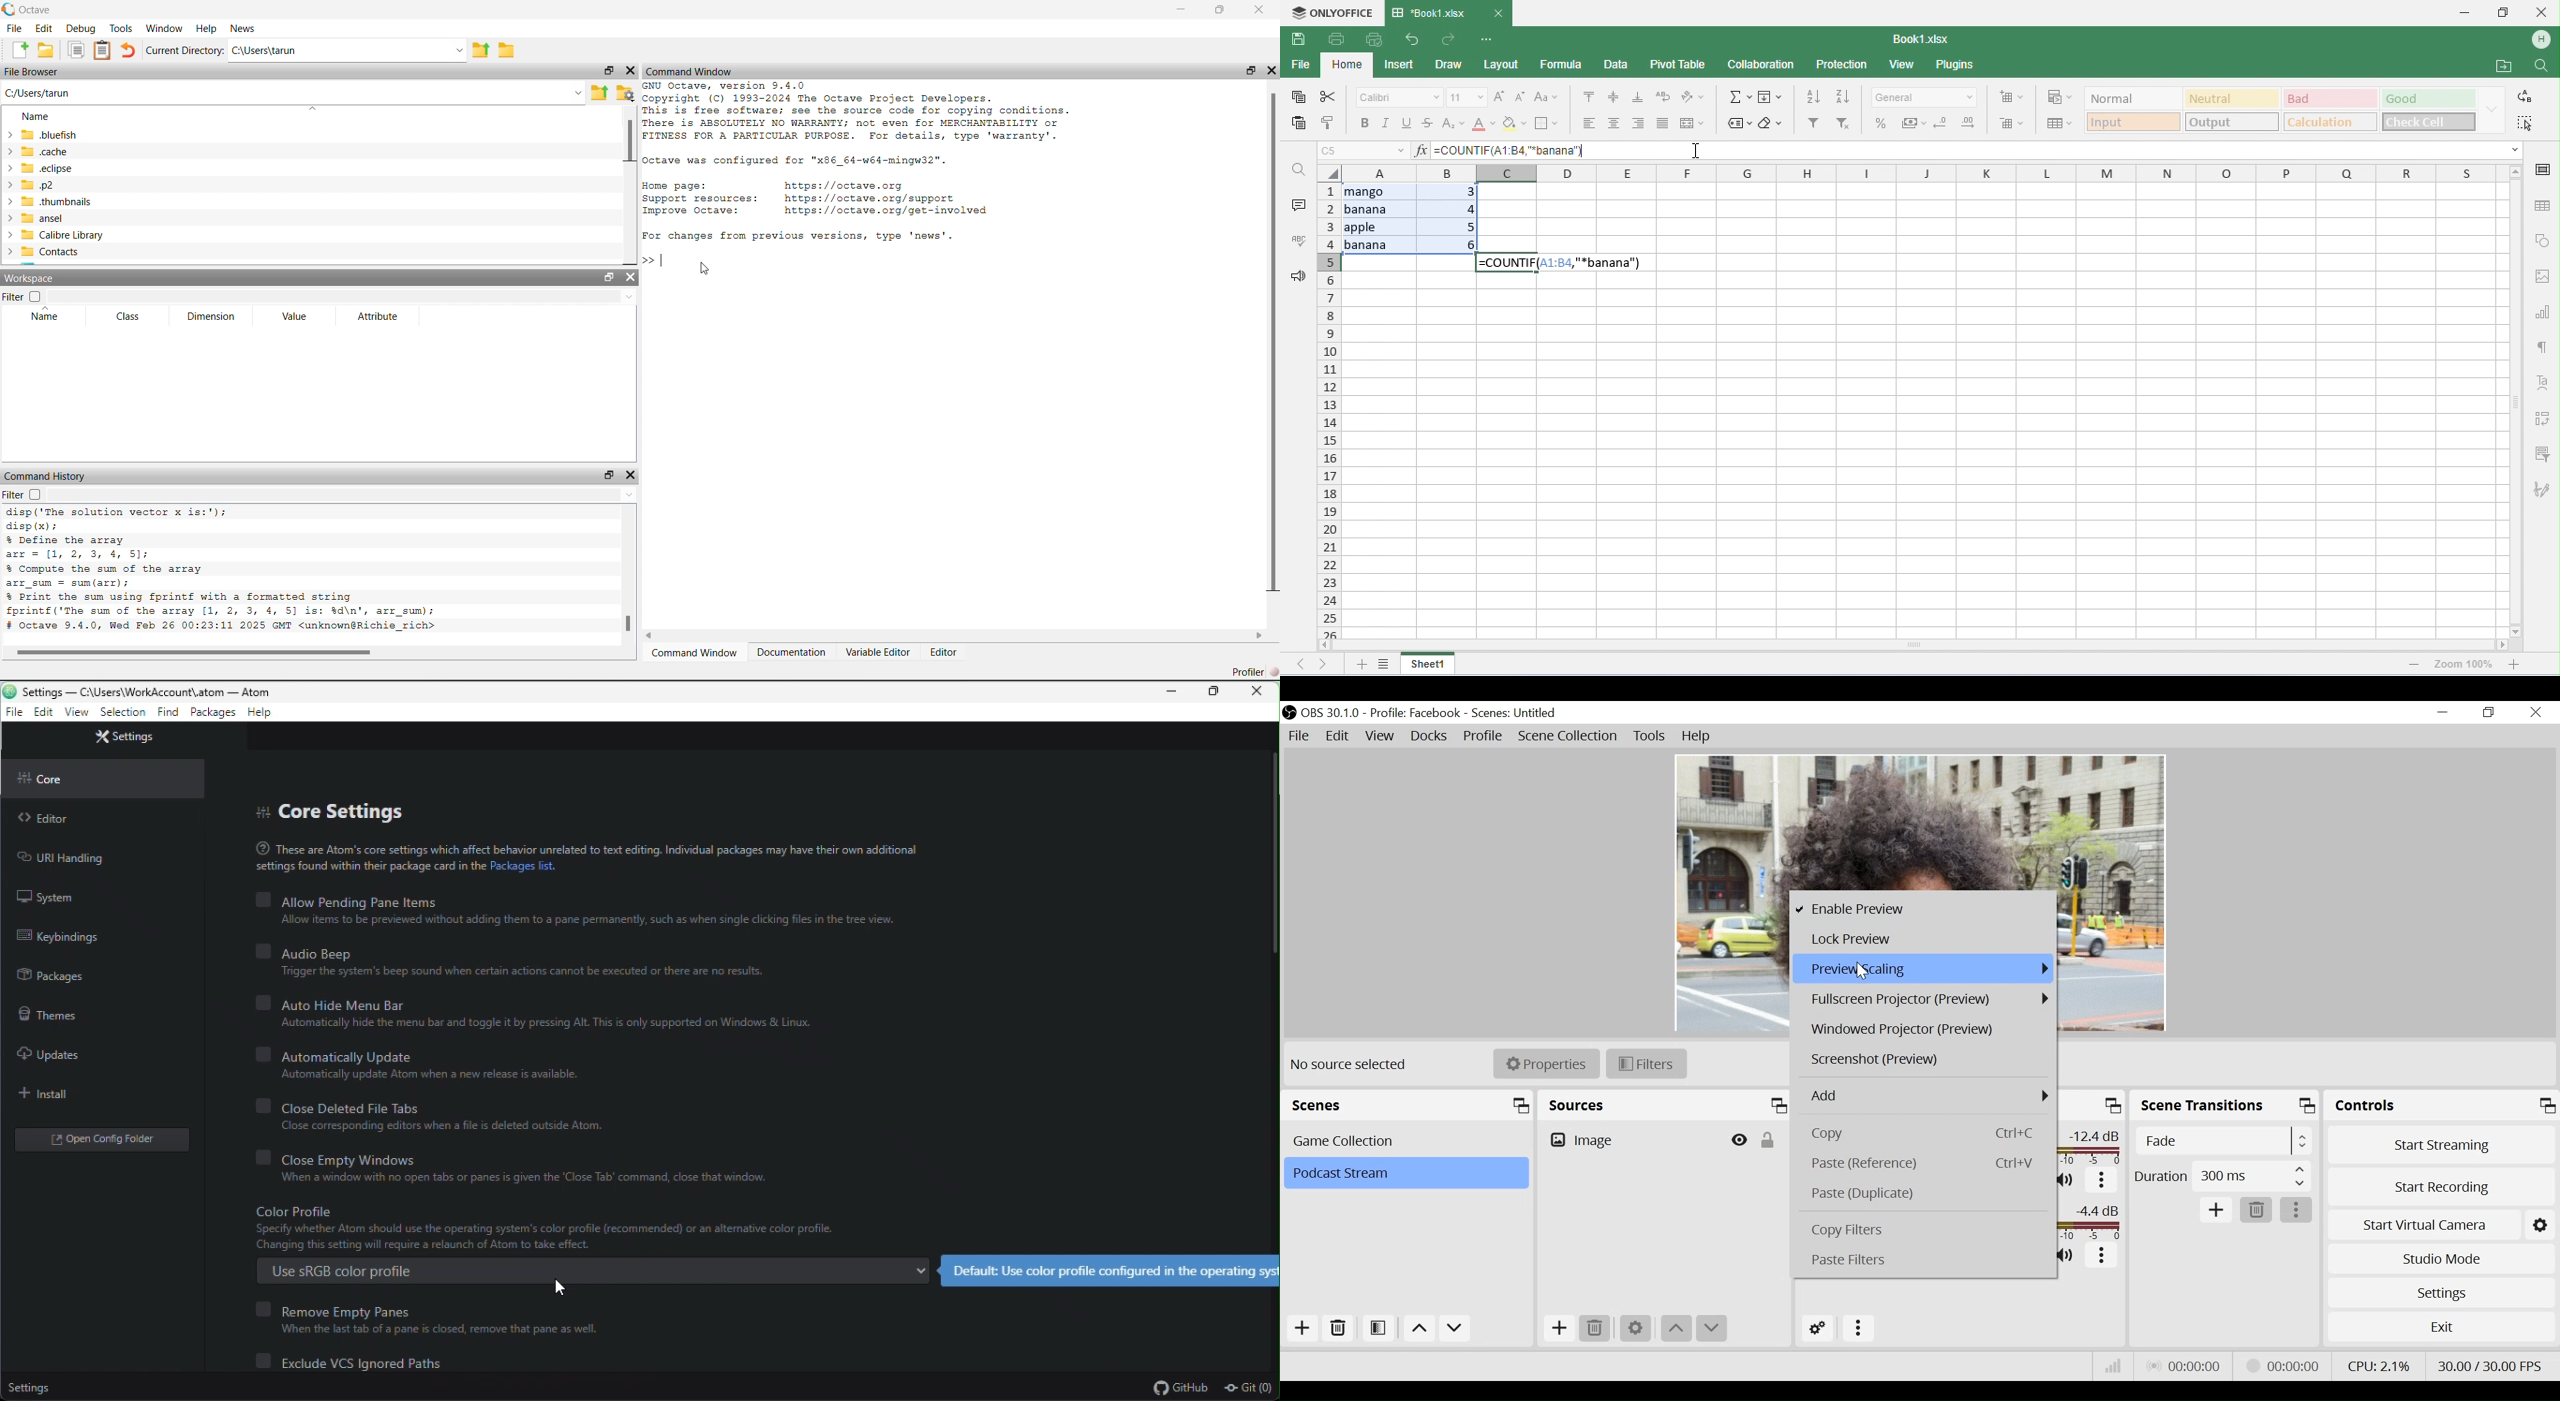 This screenshot has height=1428, width=2576. What do you see at coordinates (1638, 125) in the screenshot?
I see `align left` at bounding box center [1638, 125].